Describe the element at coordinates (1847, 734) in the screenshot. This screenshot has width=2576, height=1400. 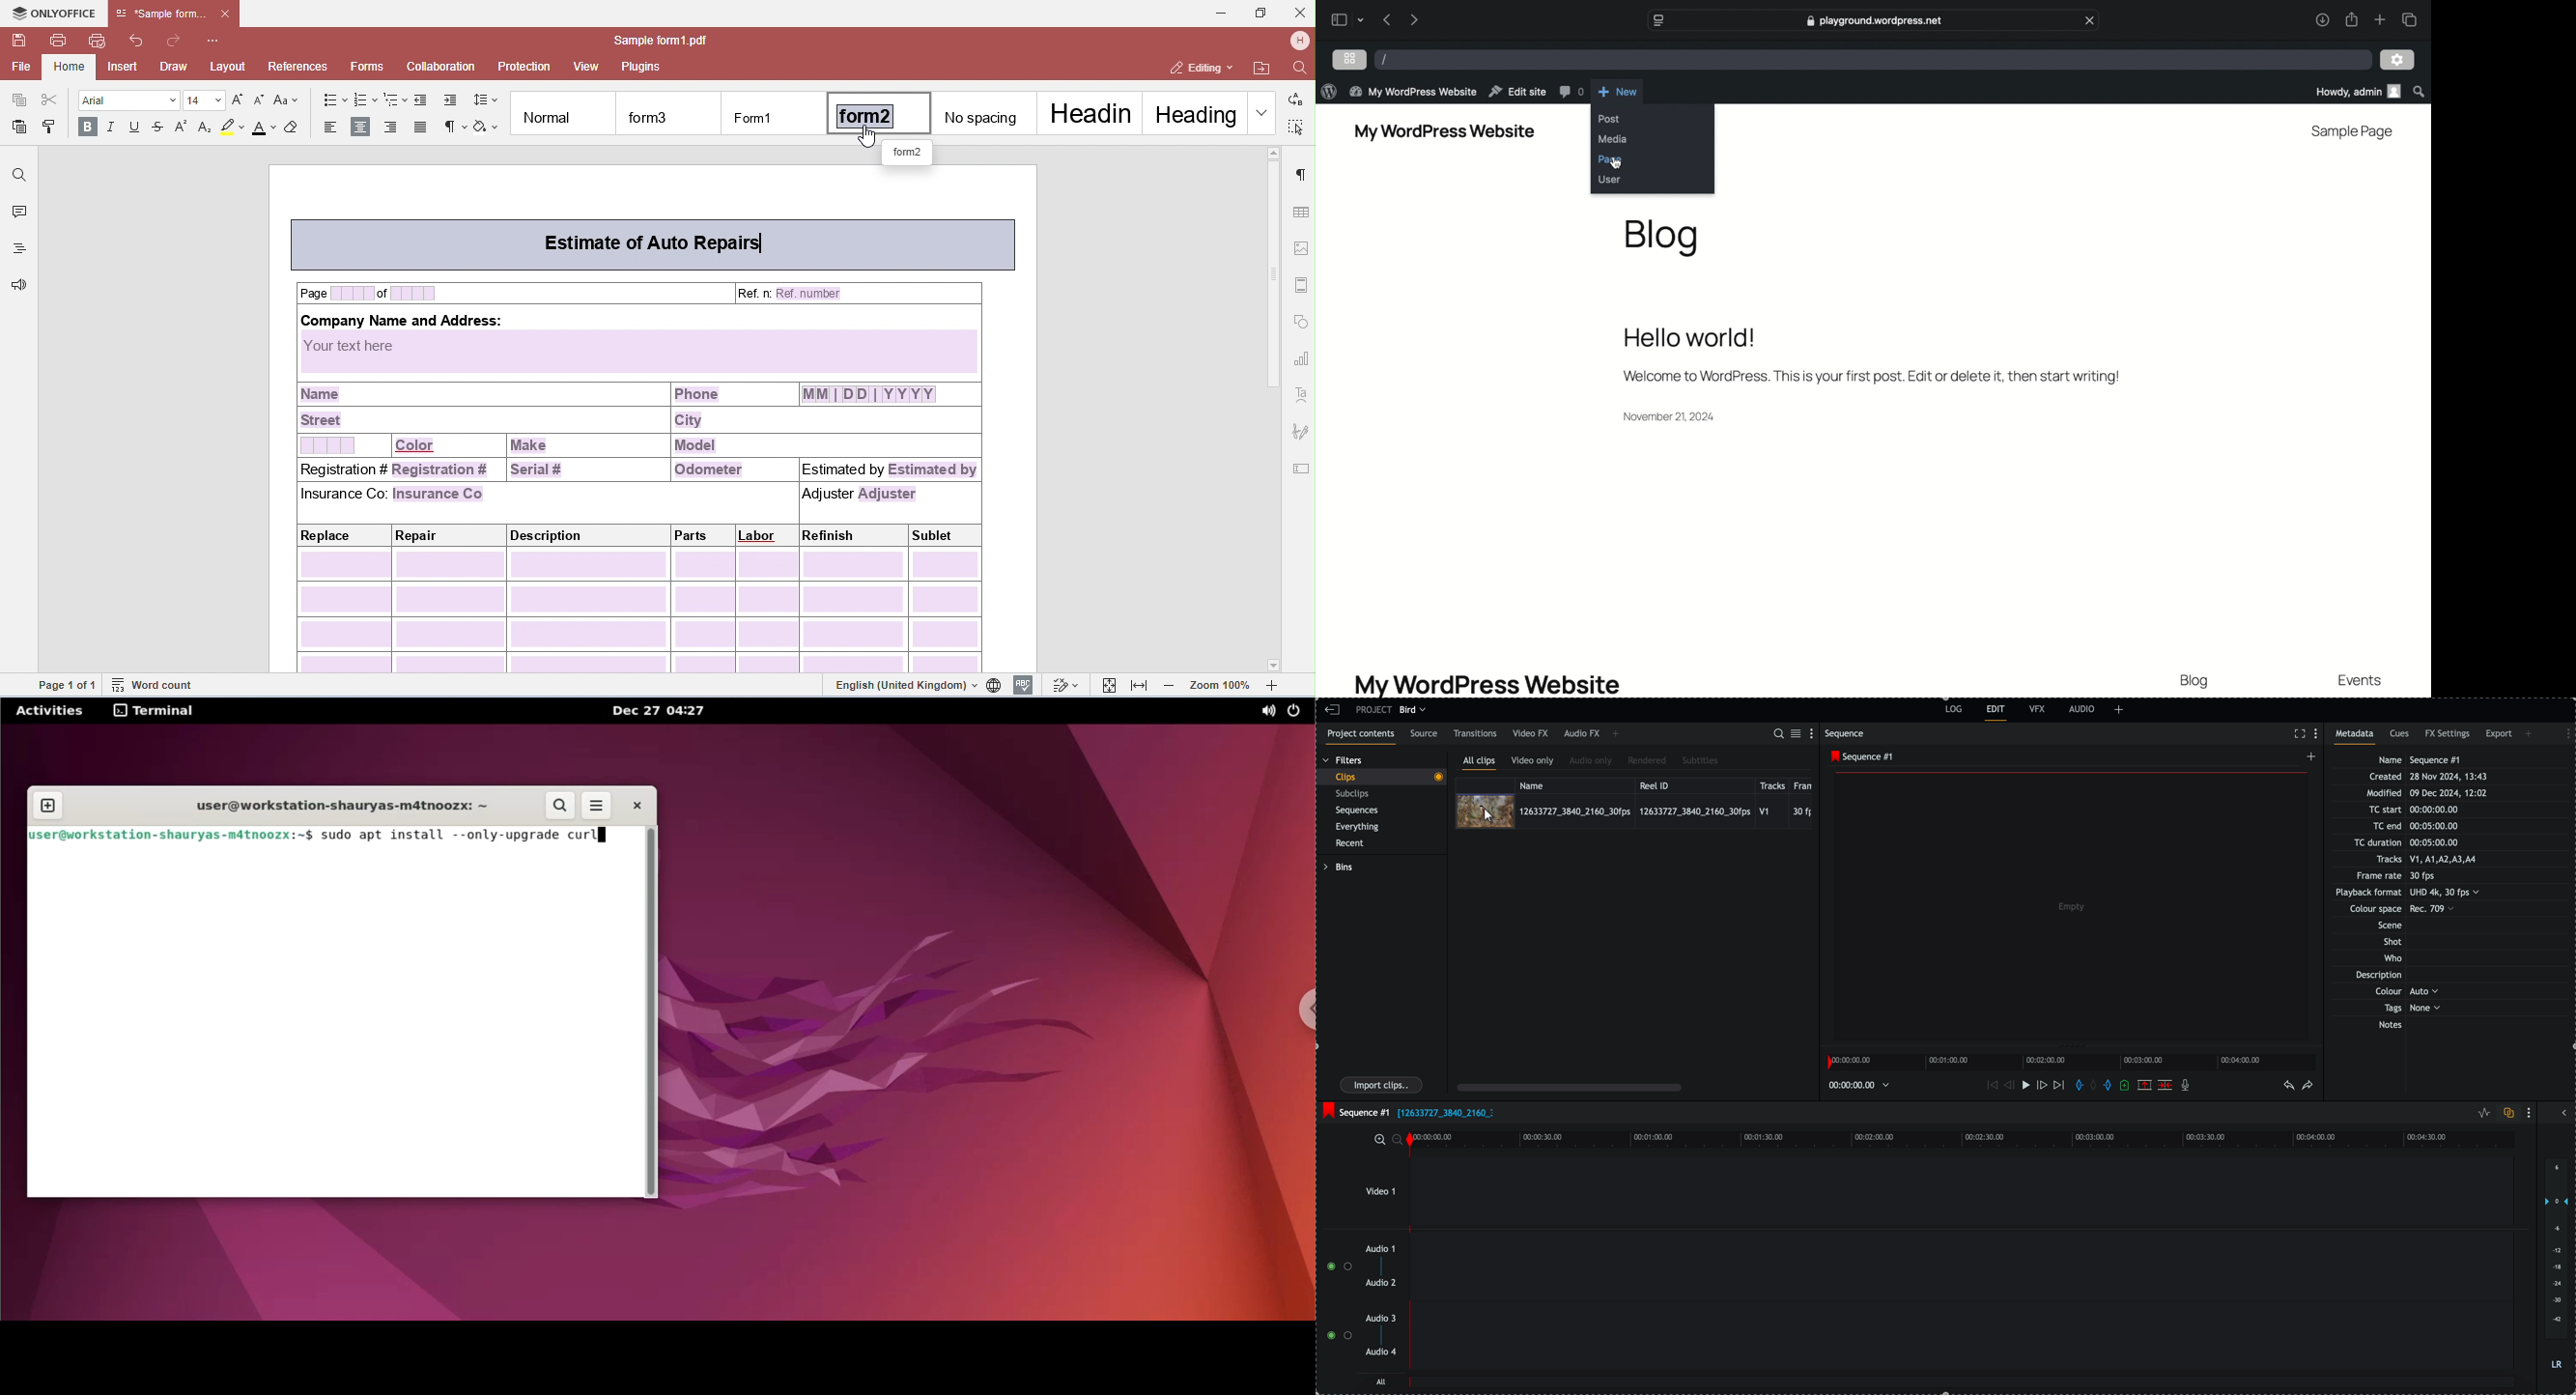
I see `sequence` at that location.